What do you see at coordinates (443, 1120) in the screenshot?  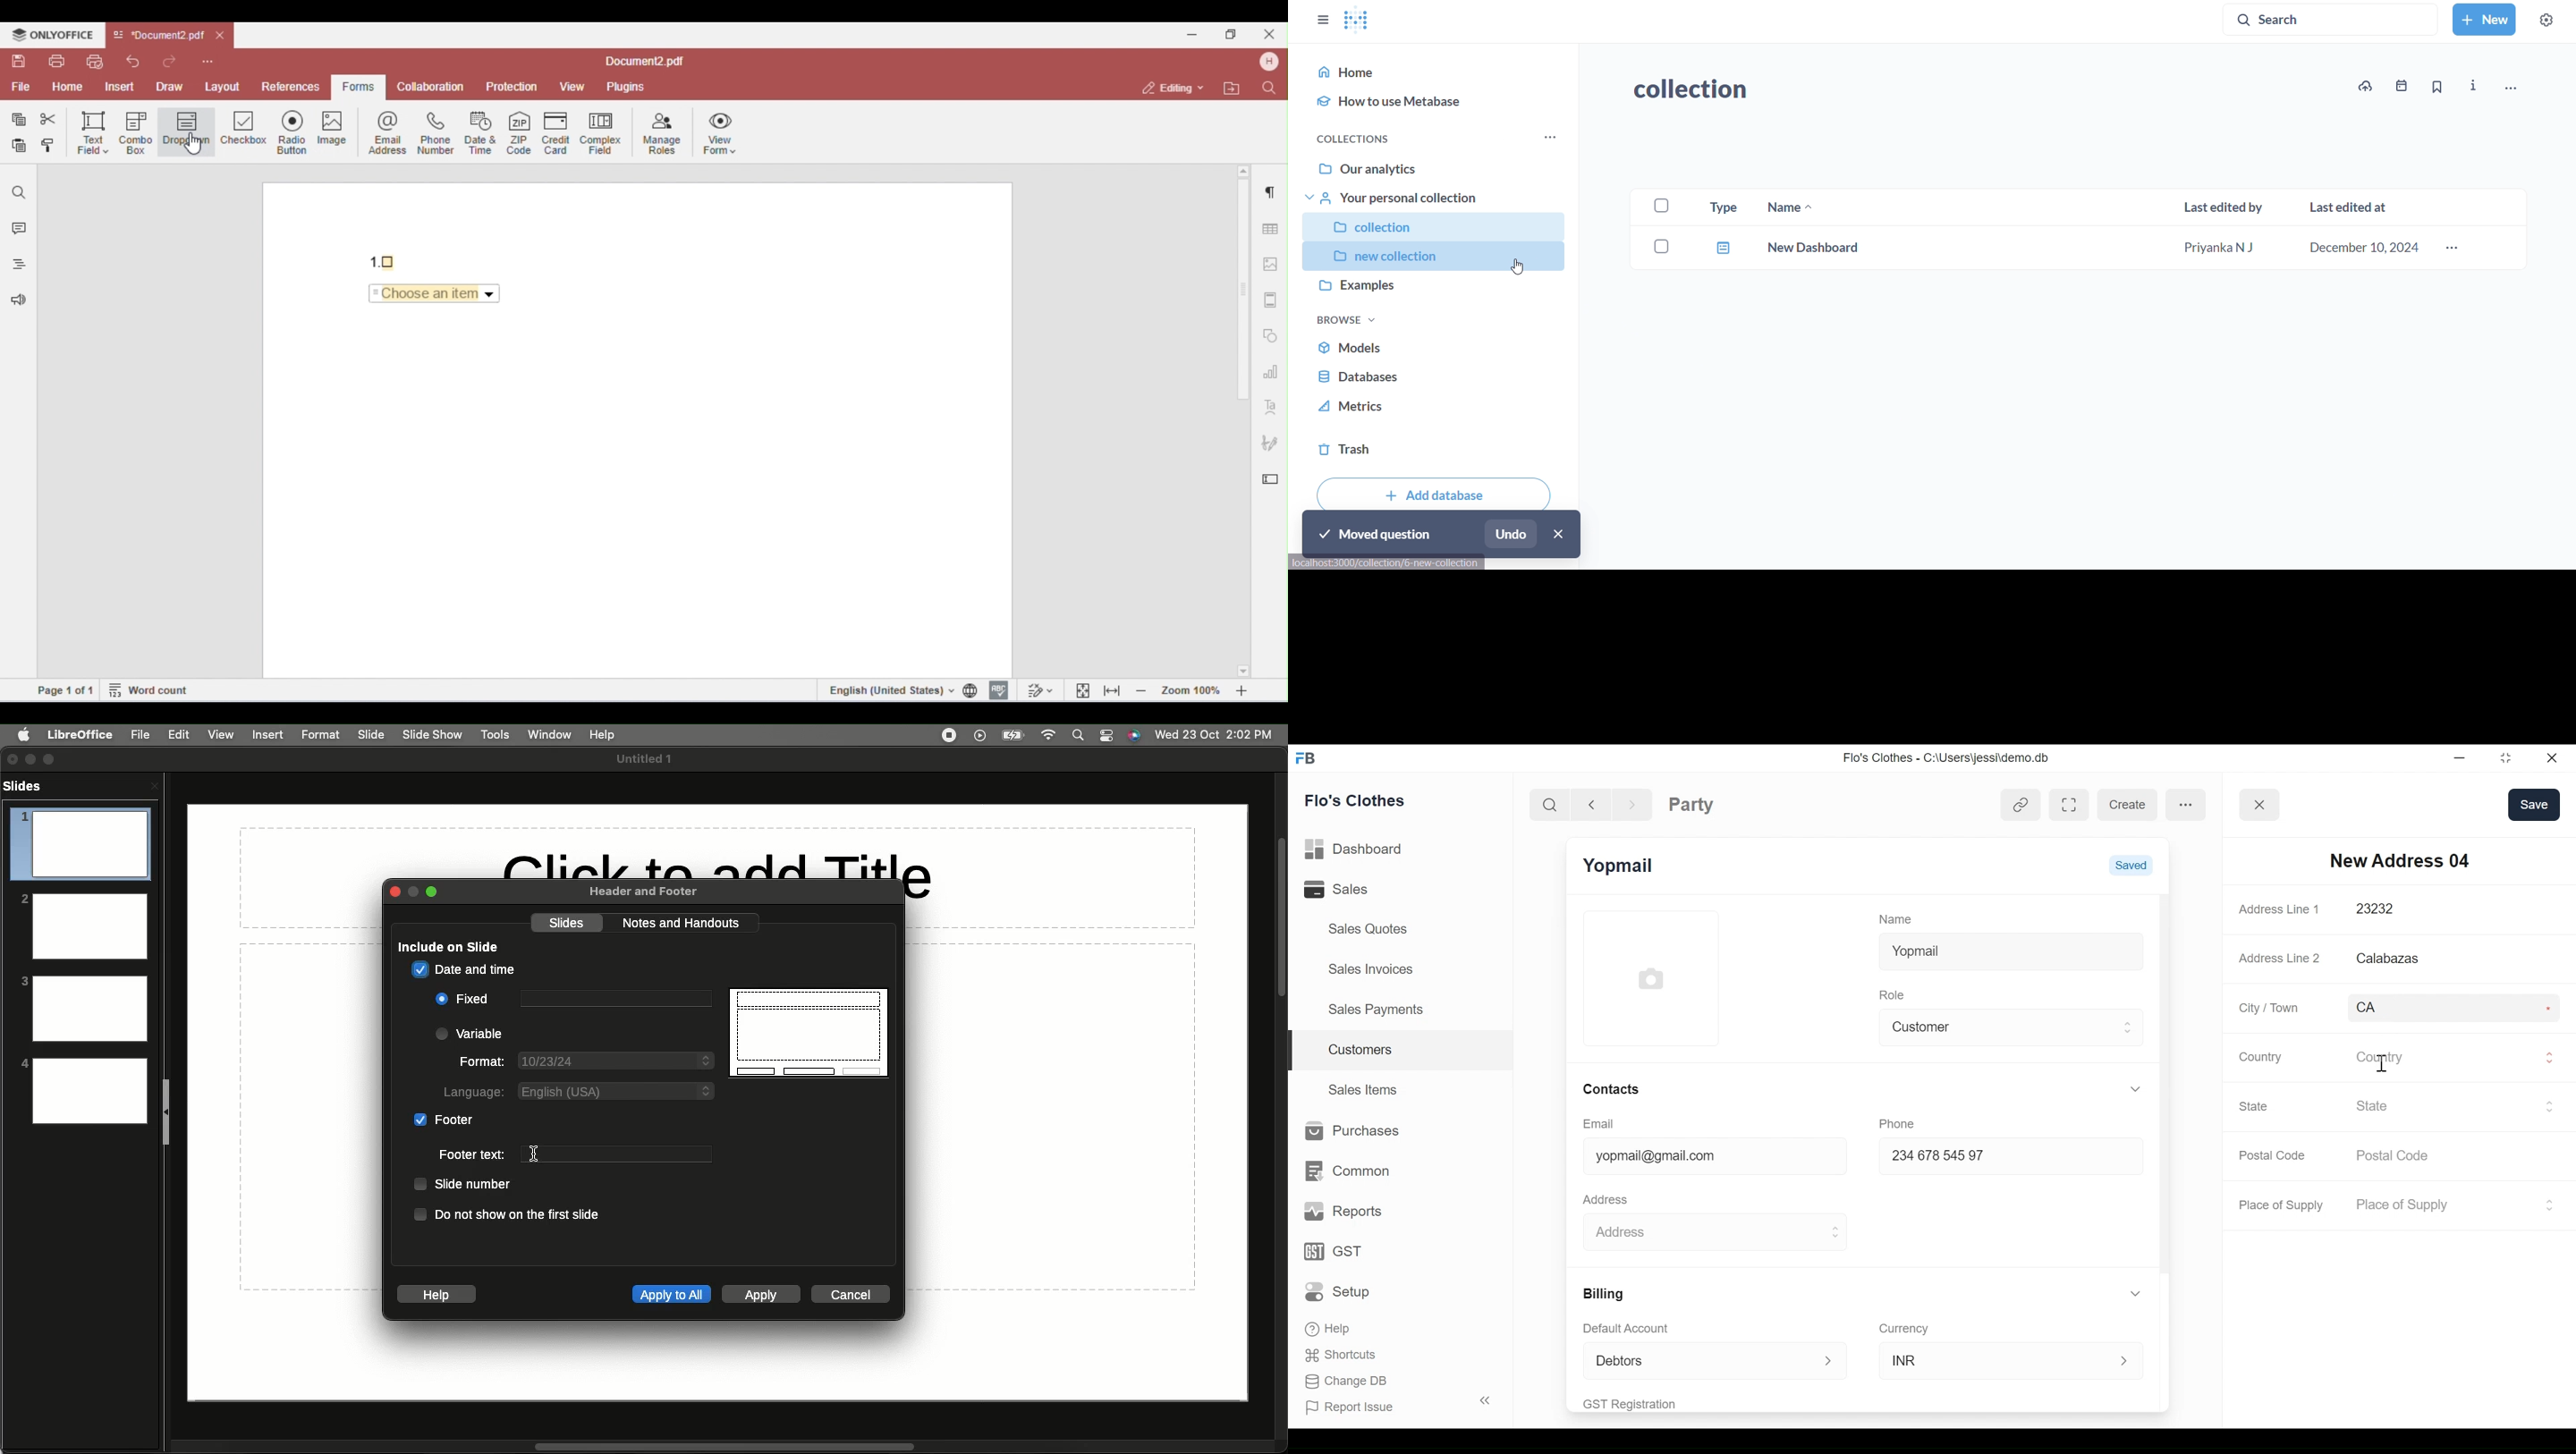 I see `Footer` at bounding box center [443, 1120].